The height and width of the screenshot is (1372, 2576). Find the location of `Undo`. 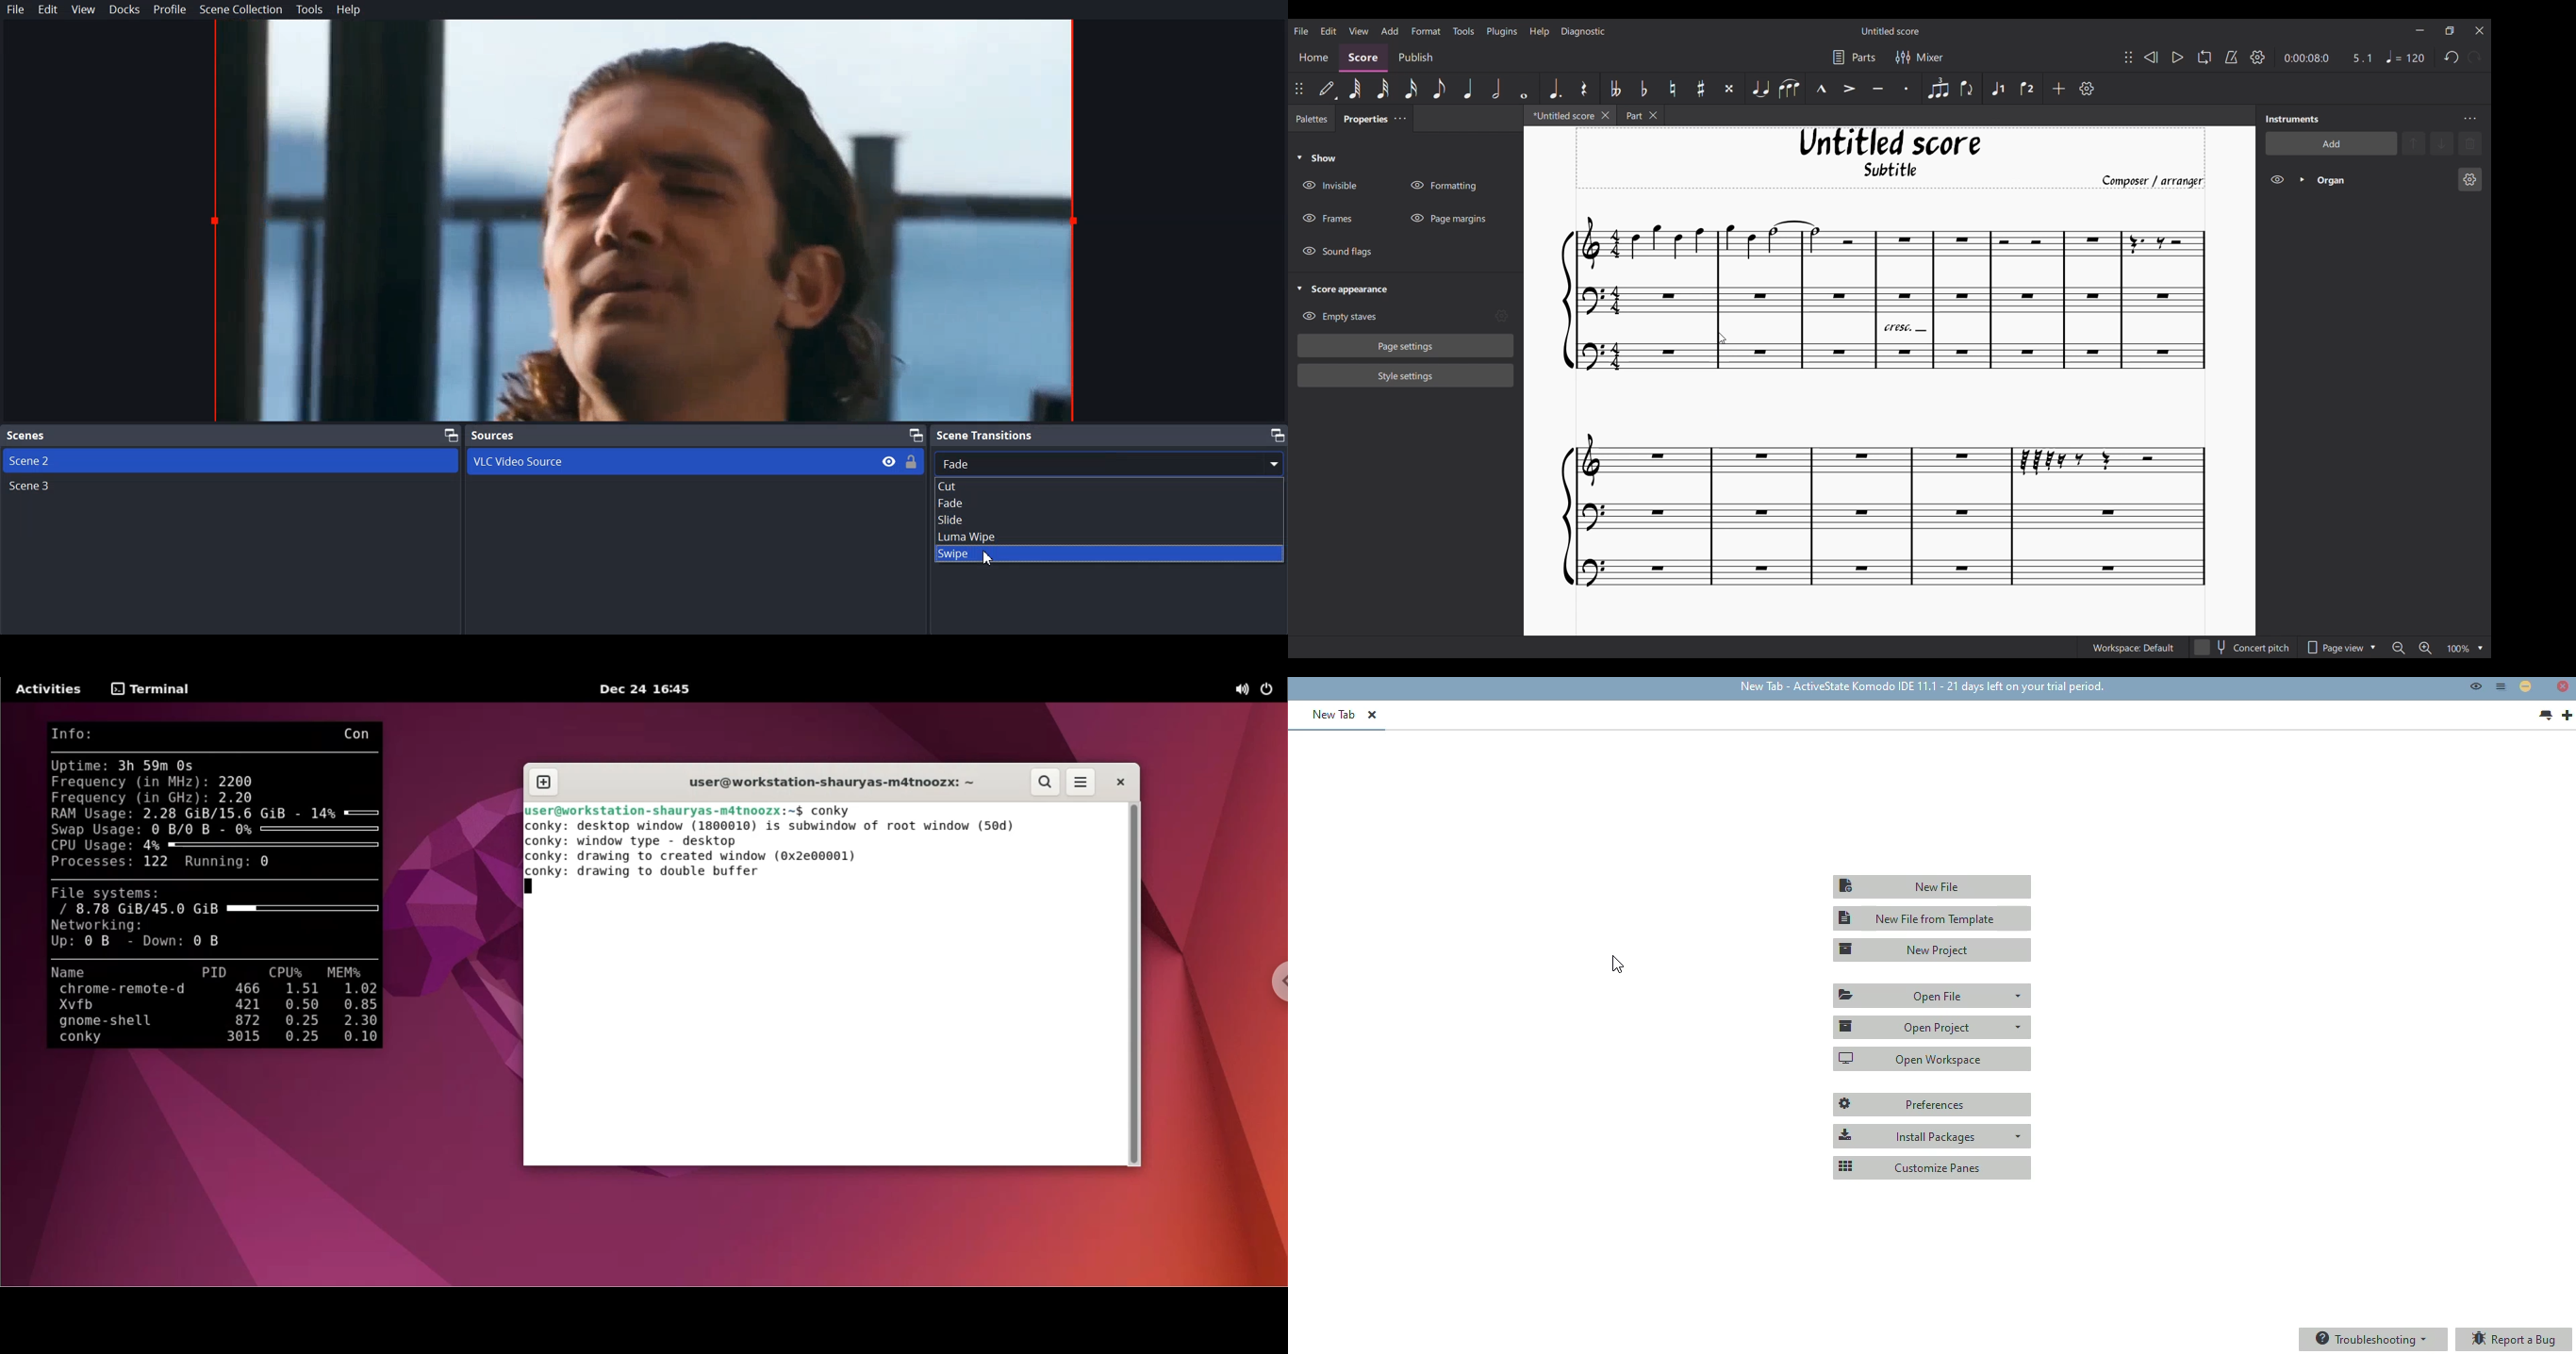

Undo is located at coordinates (2452, 58).